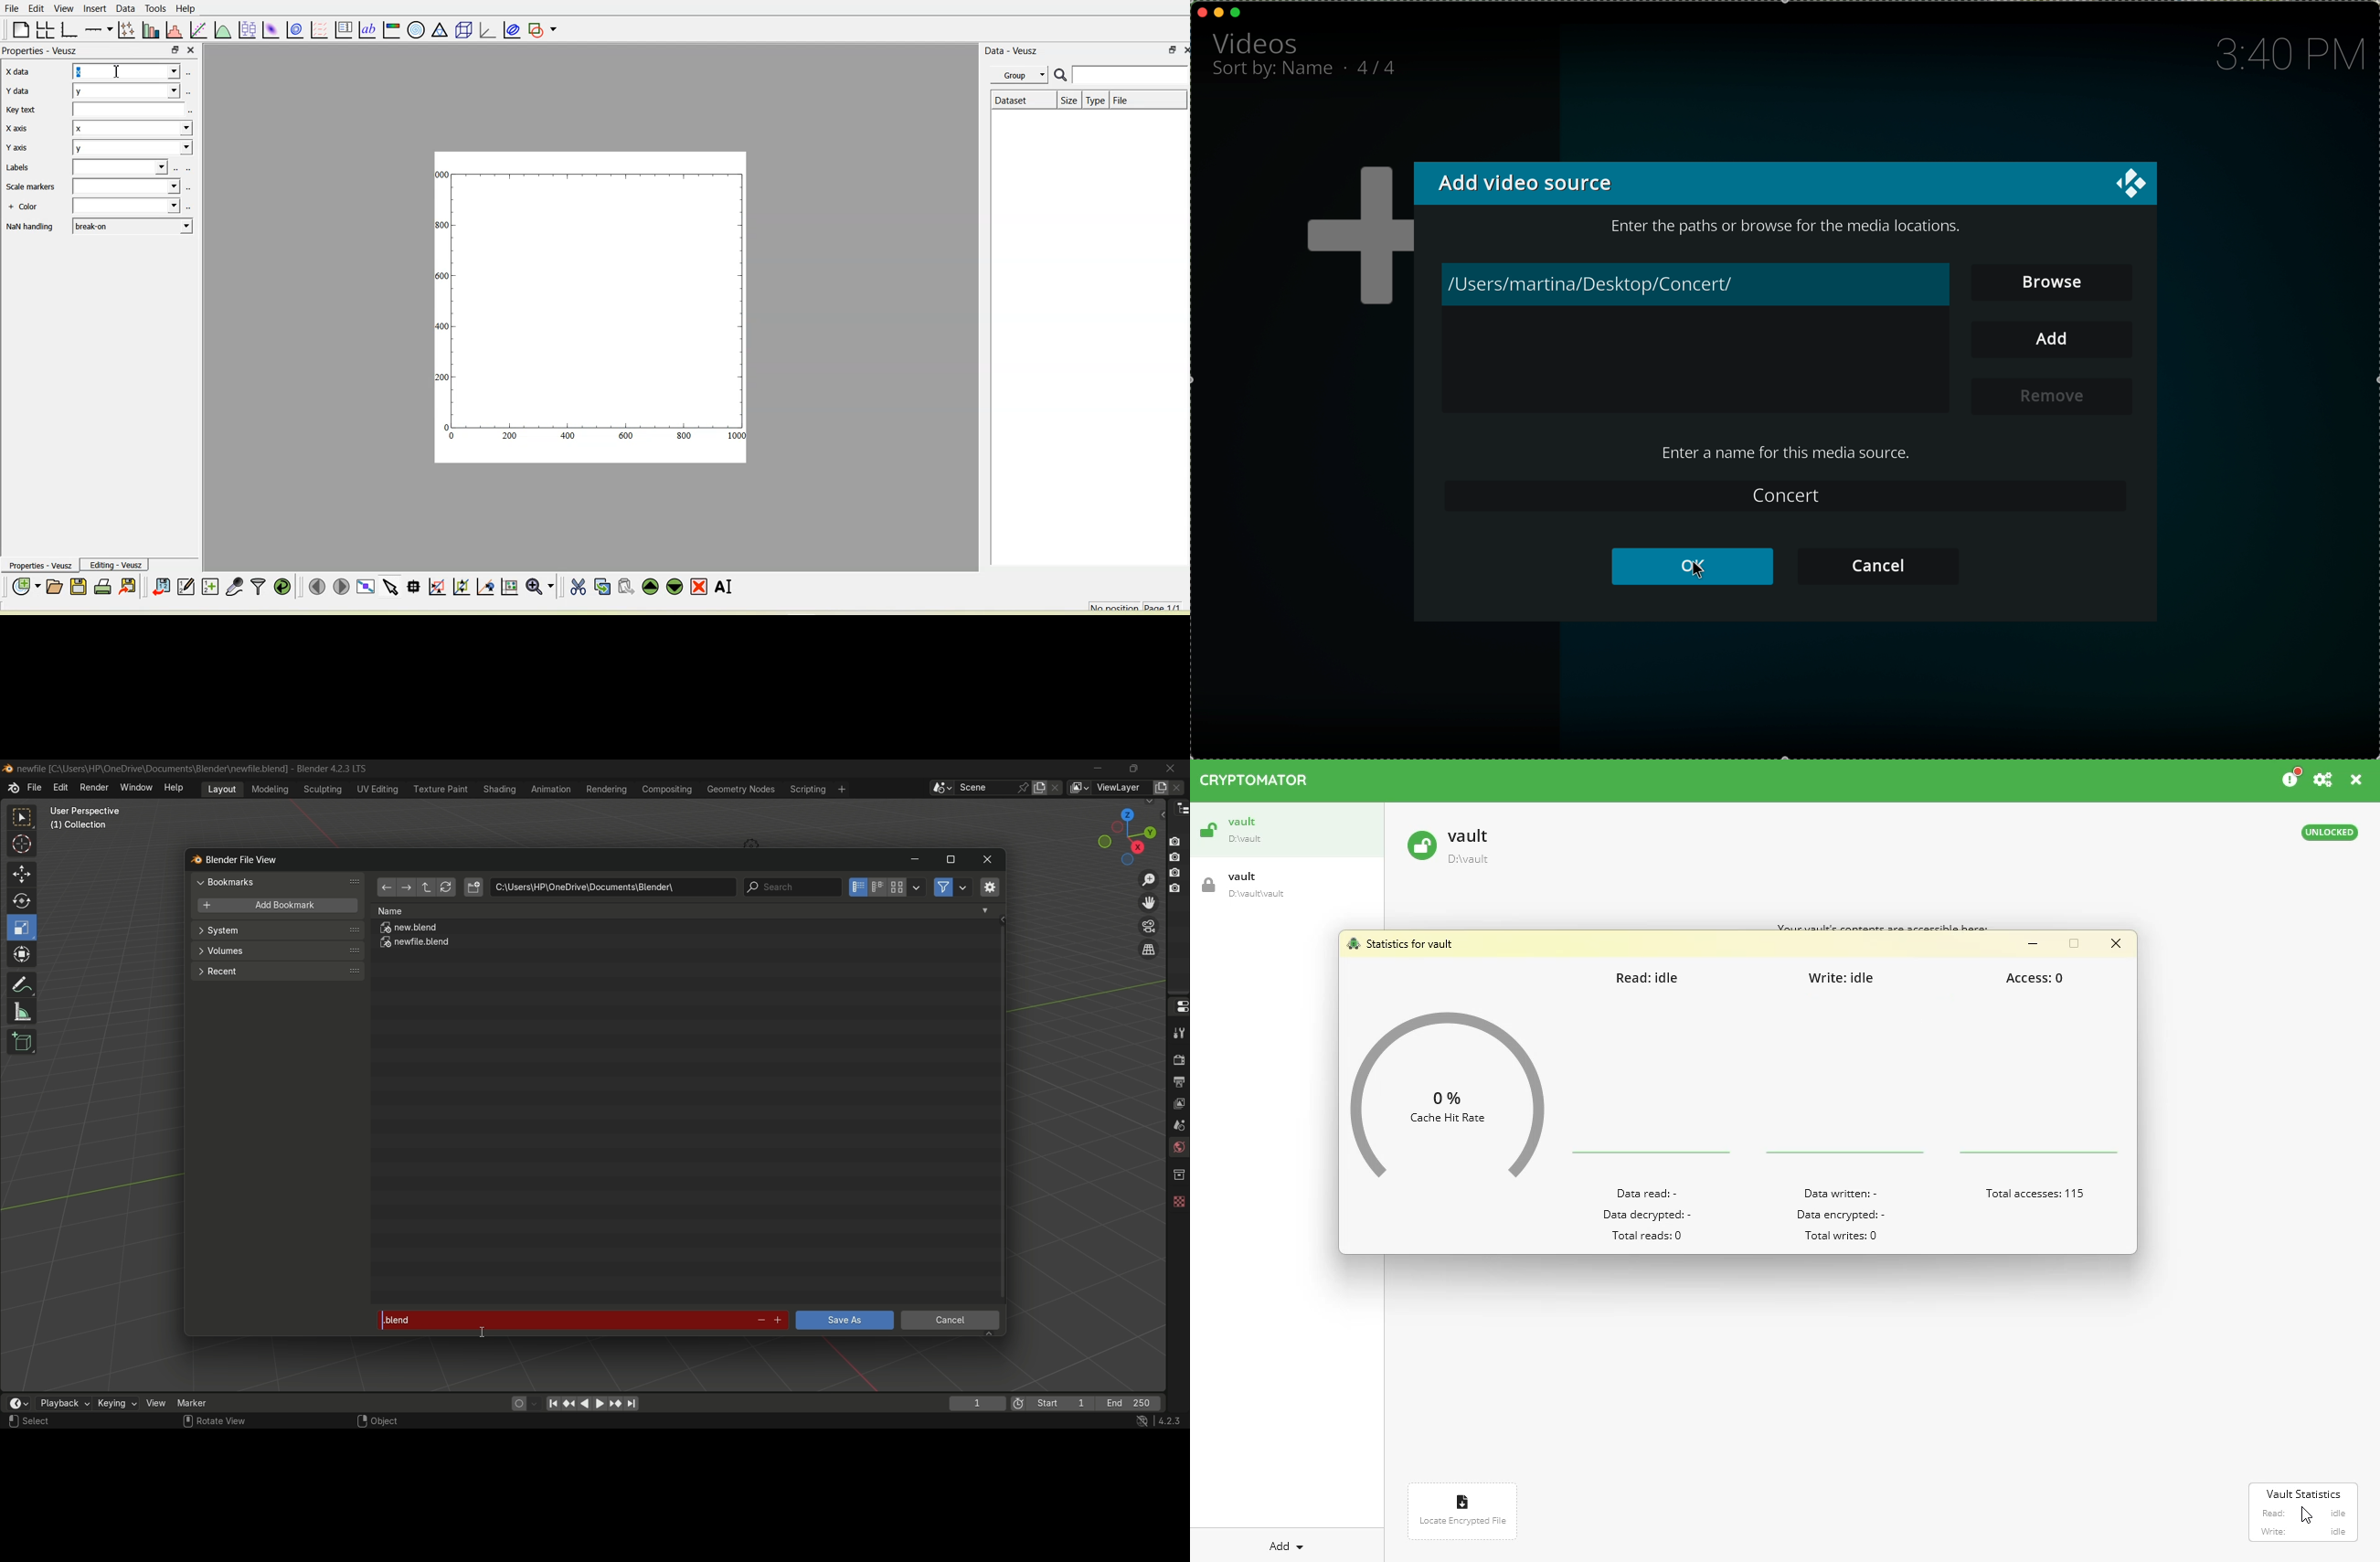  I want to click on videos, so click(1258, 42).